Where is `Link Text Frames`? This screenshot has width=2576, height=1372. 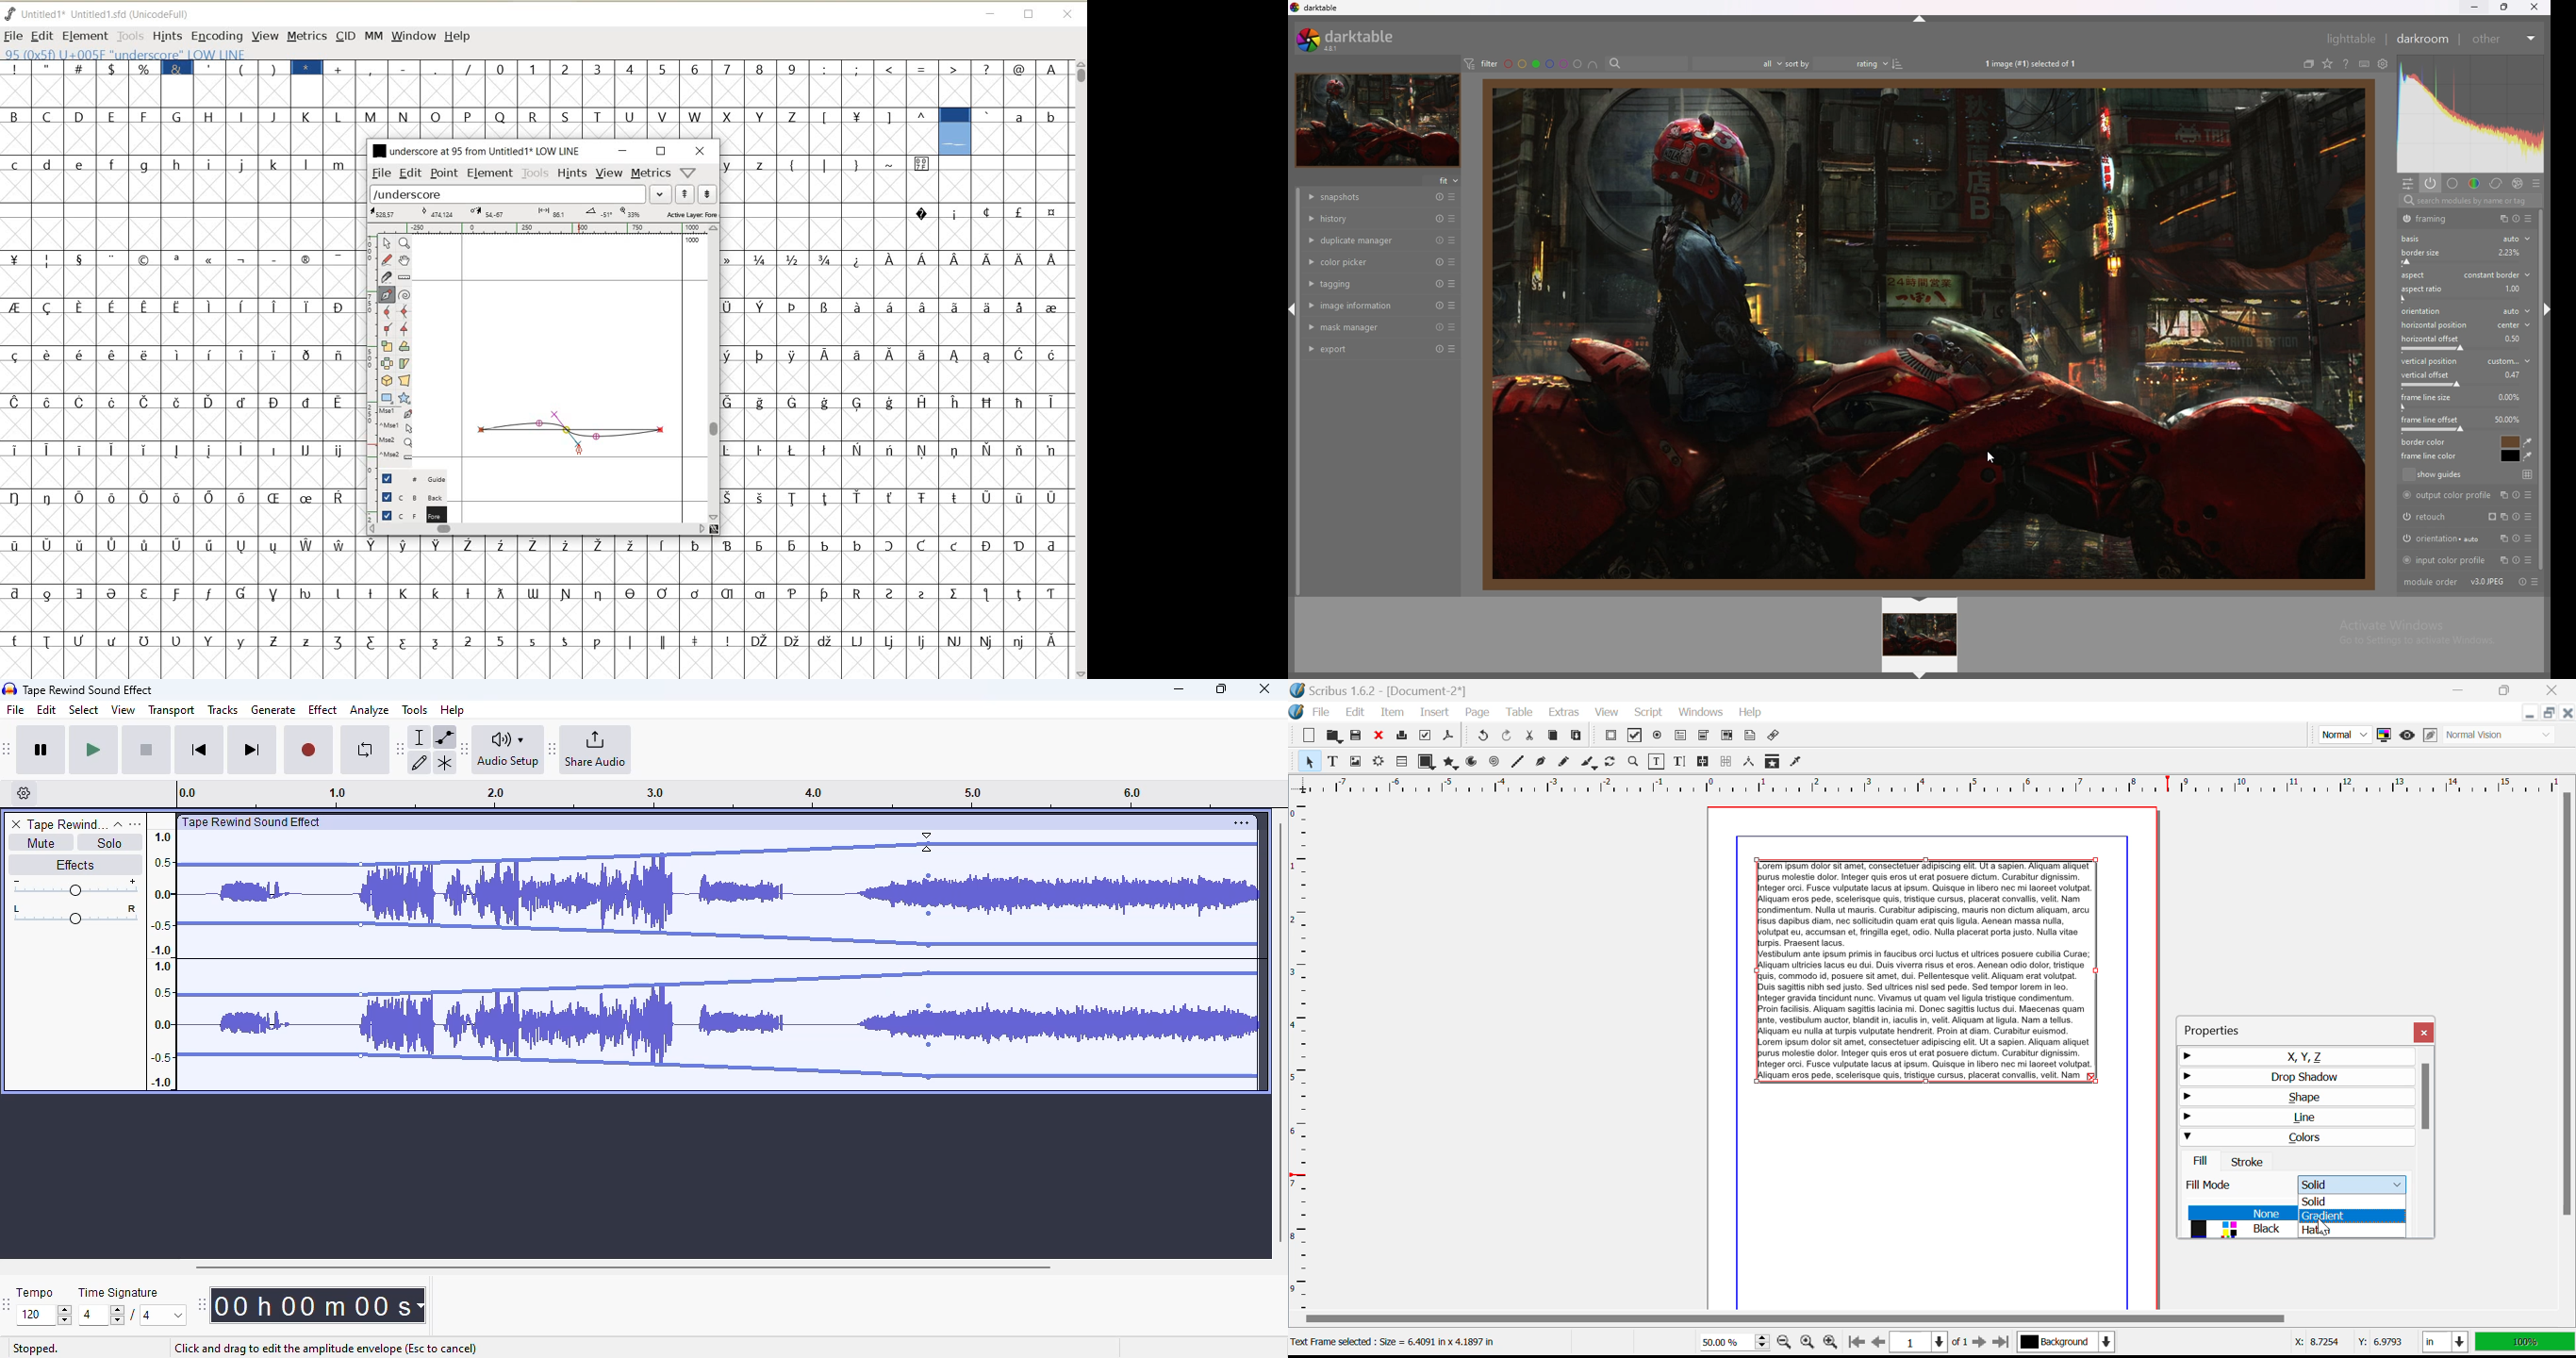
Link Text Frames is located at coordinates (1704, 762).